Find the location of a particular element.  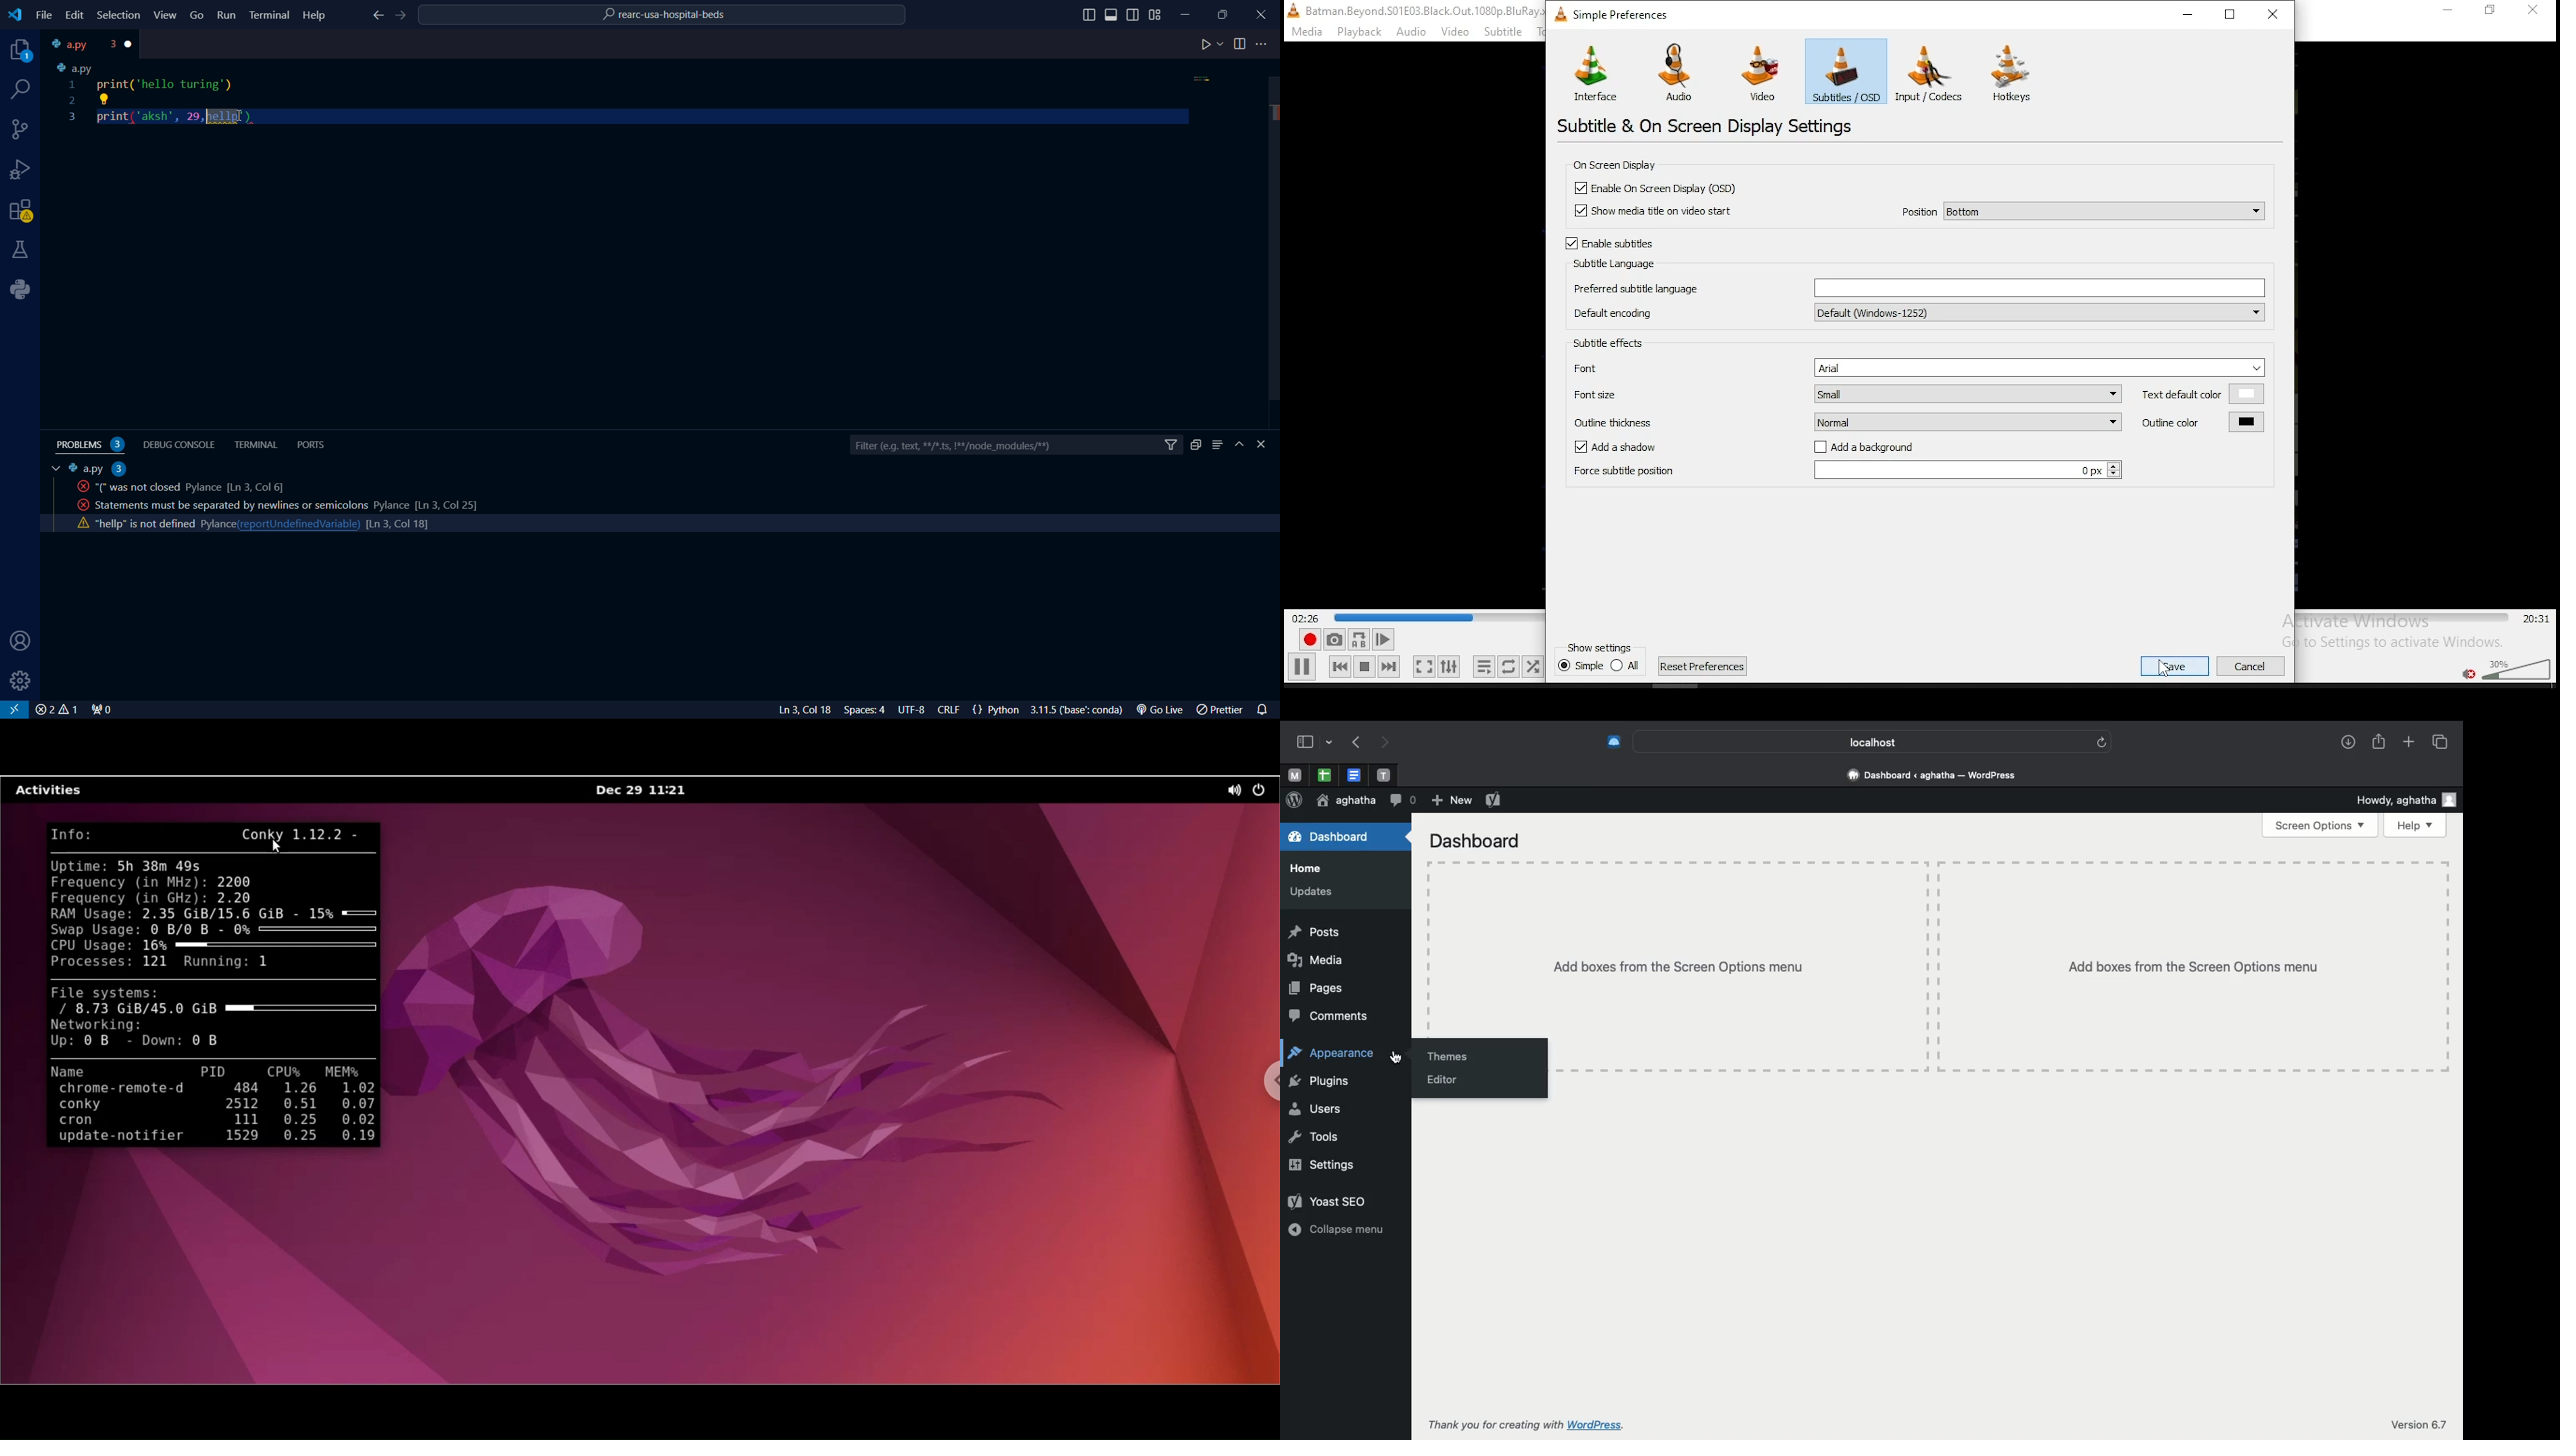

Help is located at coordinates (2418, 824).